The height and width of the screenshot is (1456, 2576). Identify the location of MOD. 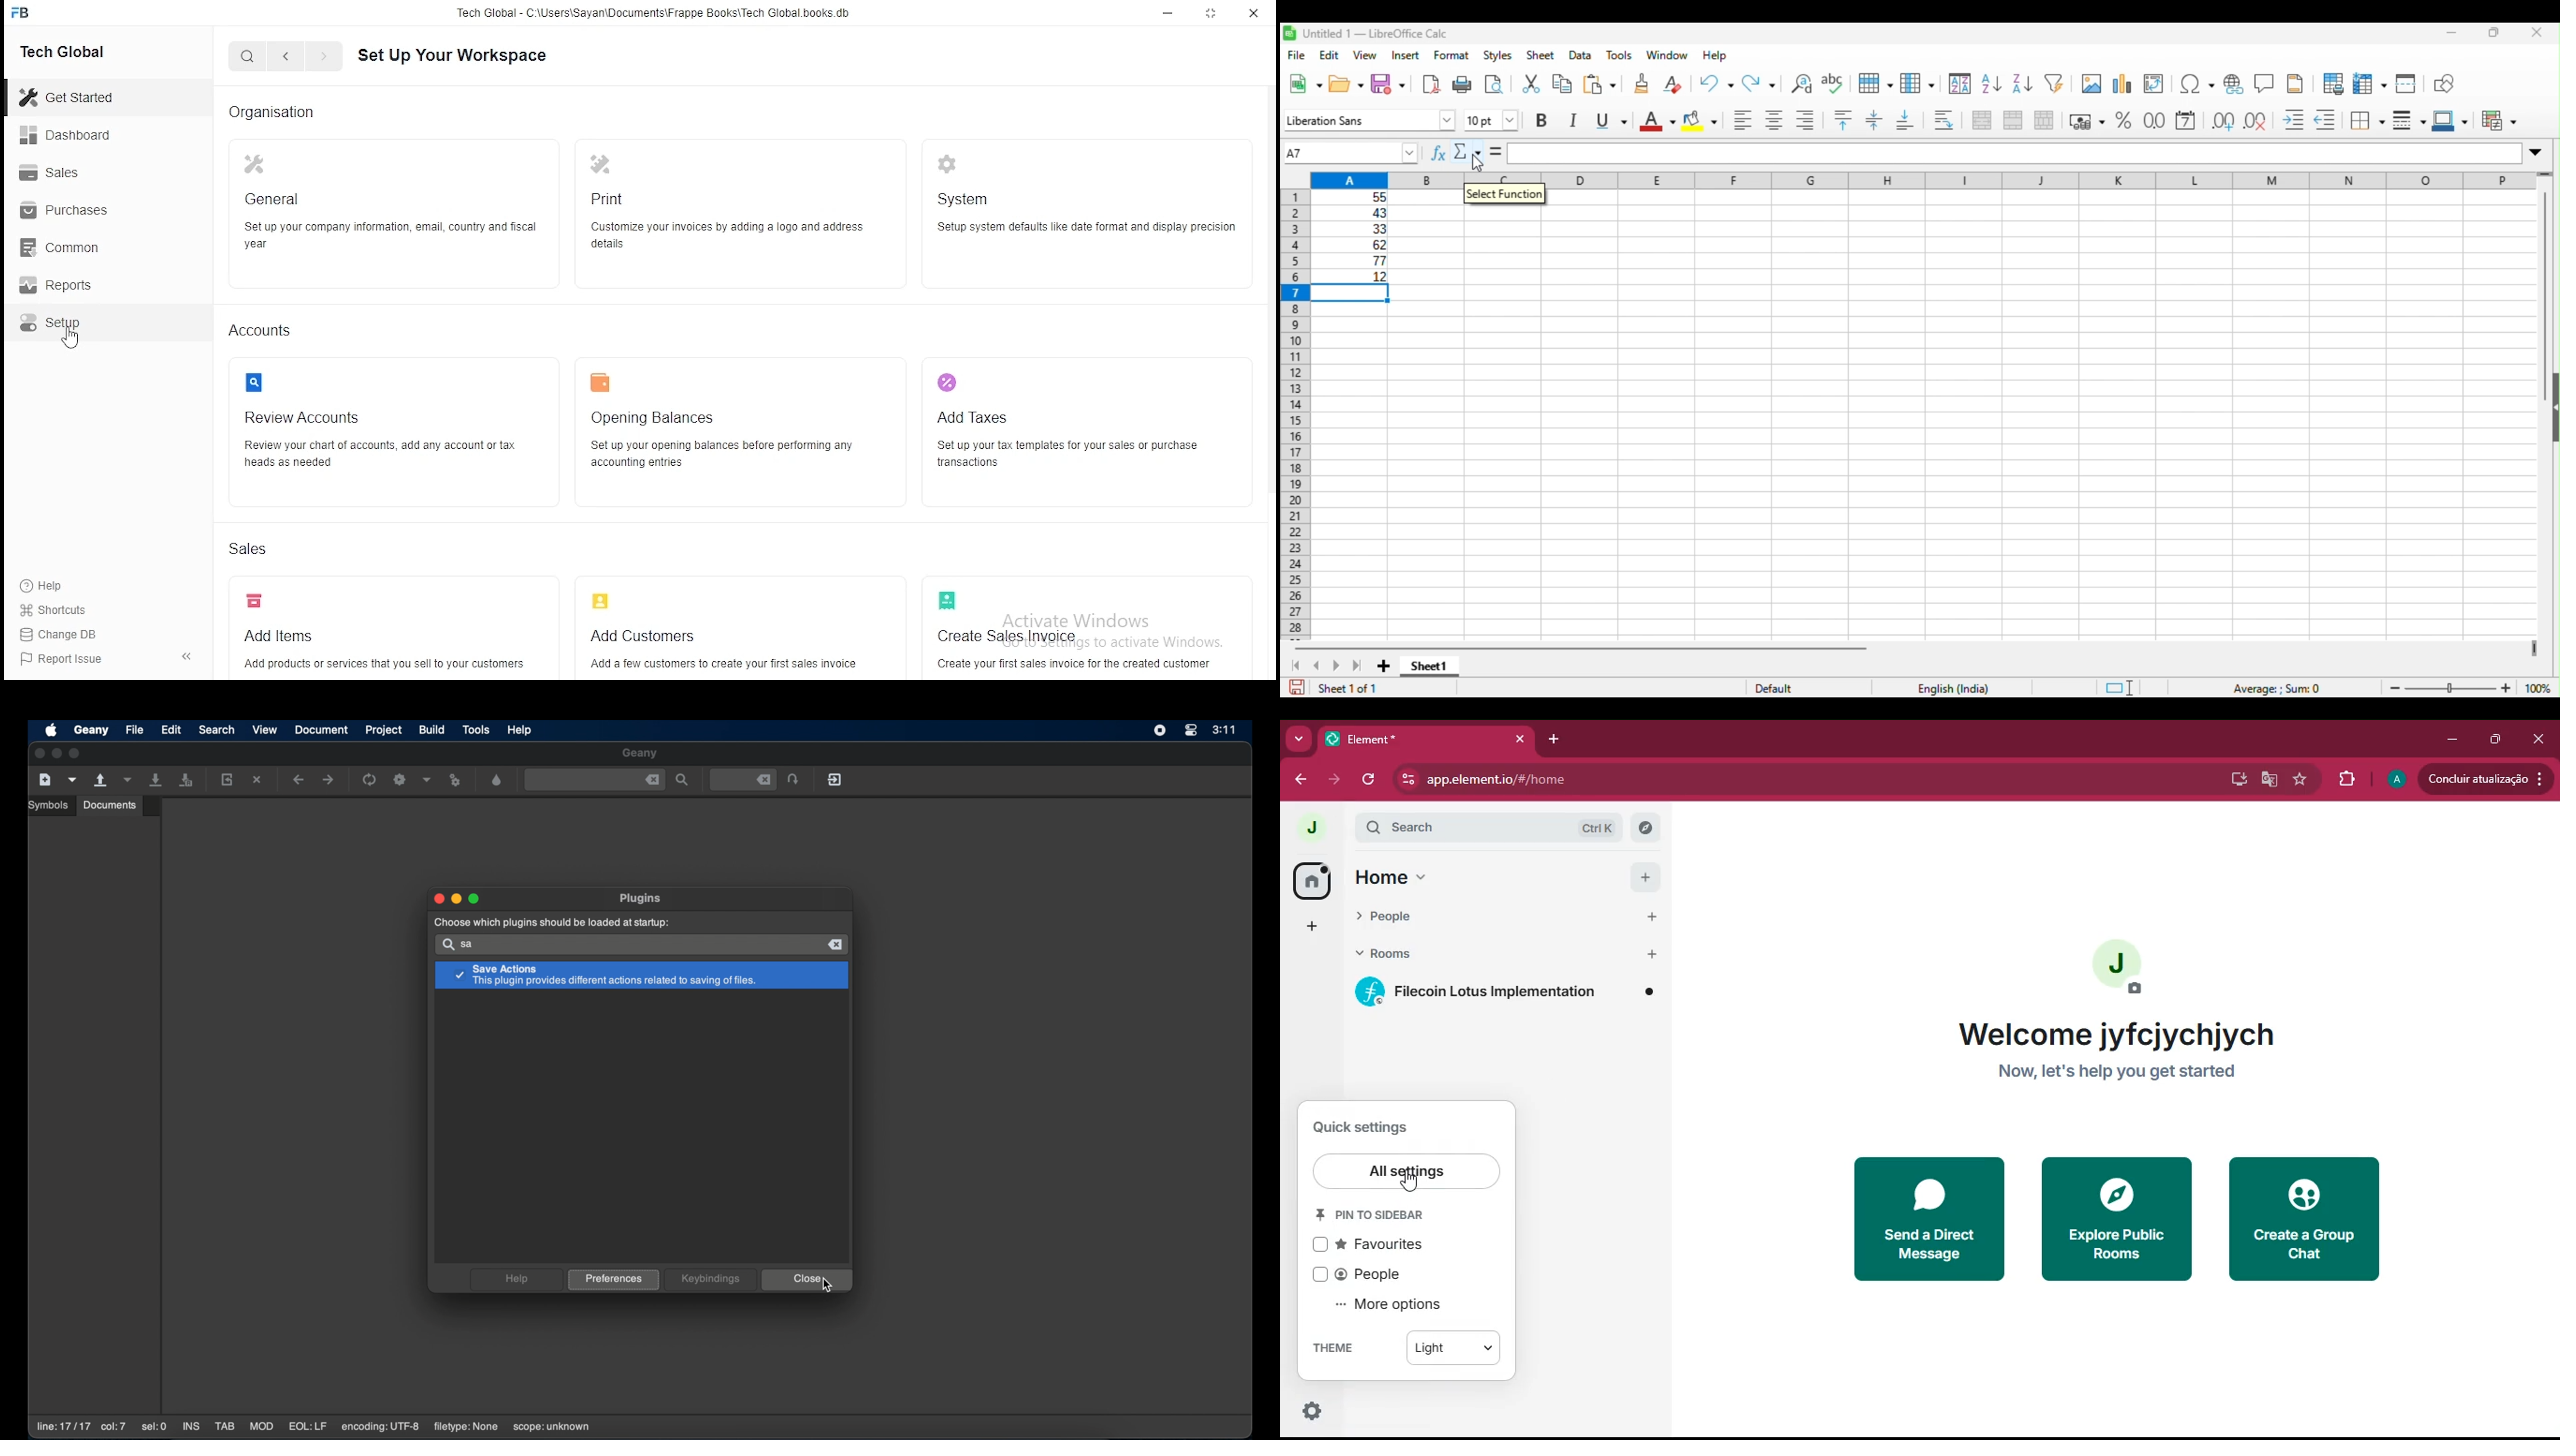
(261, 1427).